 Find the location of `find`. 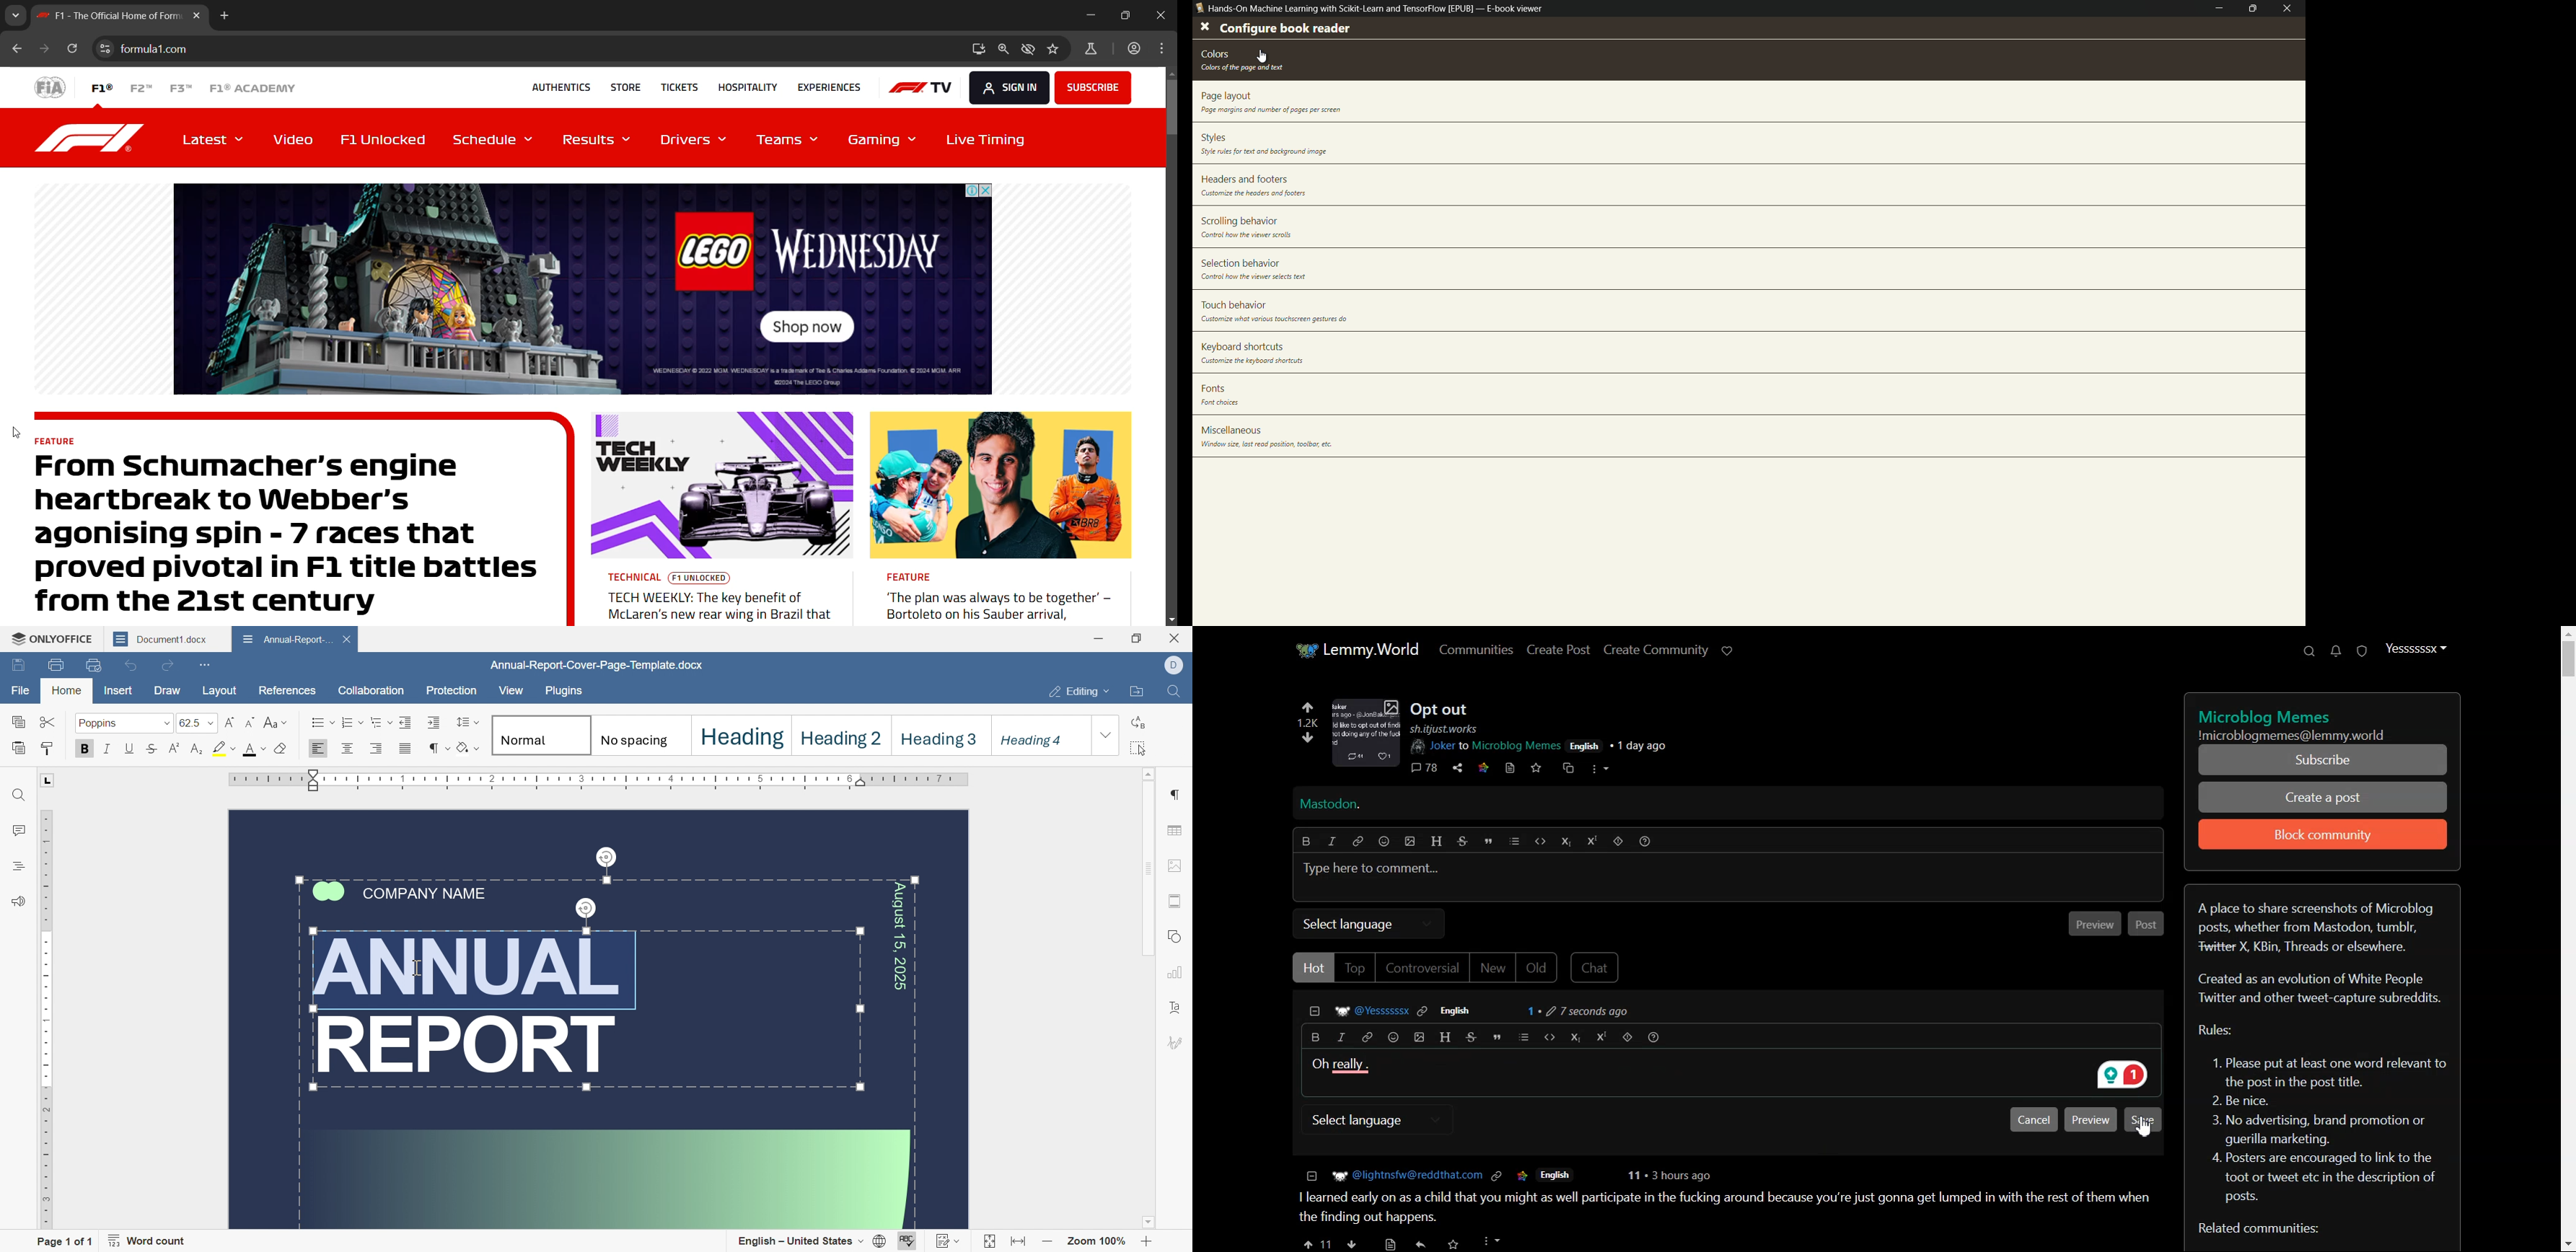

find is located at coordinates (1176, 692).